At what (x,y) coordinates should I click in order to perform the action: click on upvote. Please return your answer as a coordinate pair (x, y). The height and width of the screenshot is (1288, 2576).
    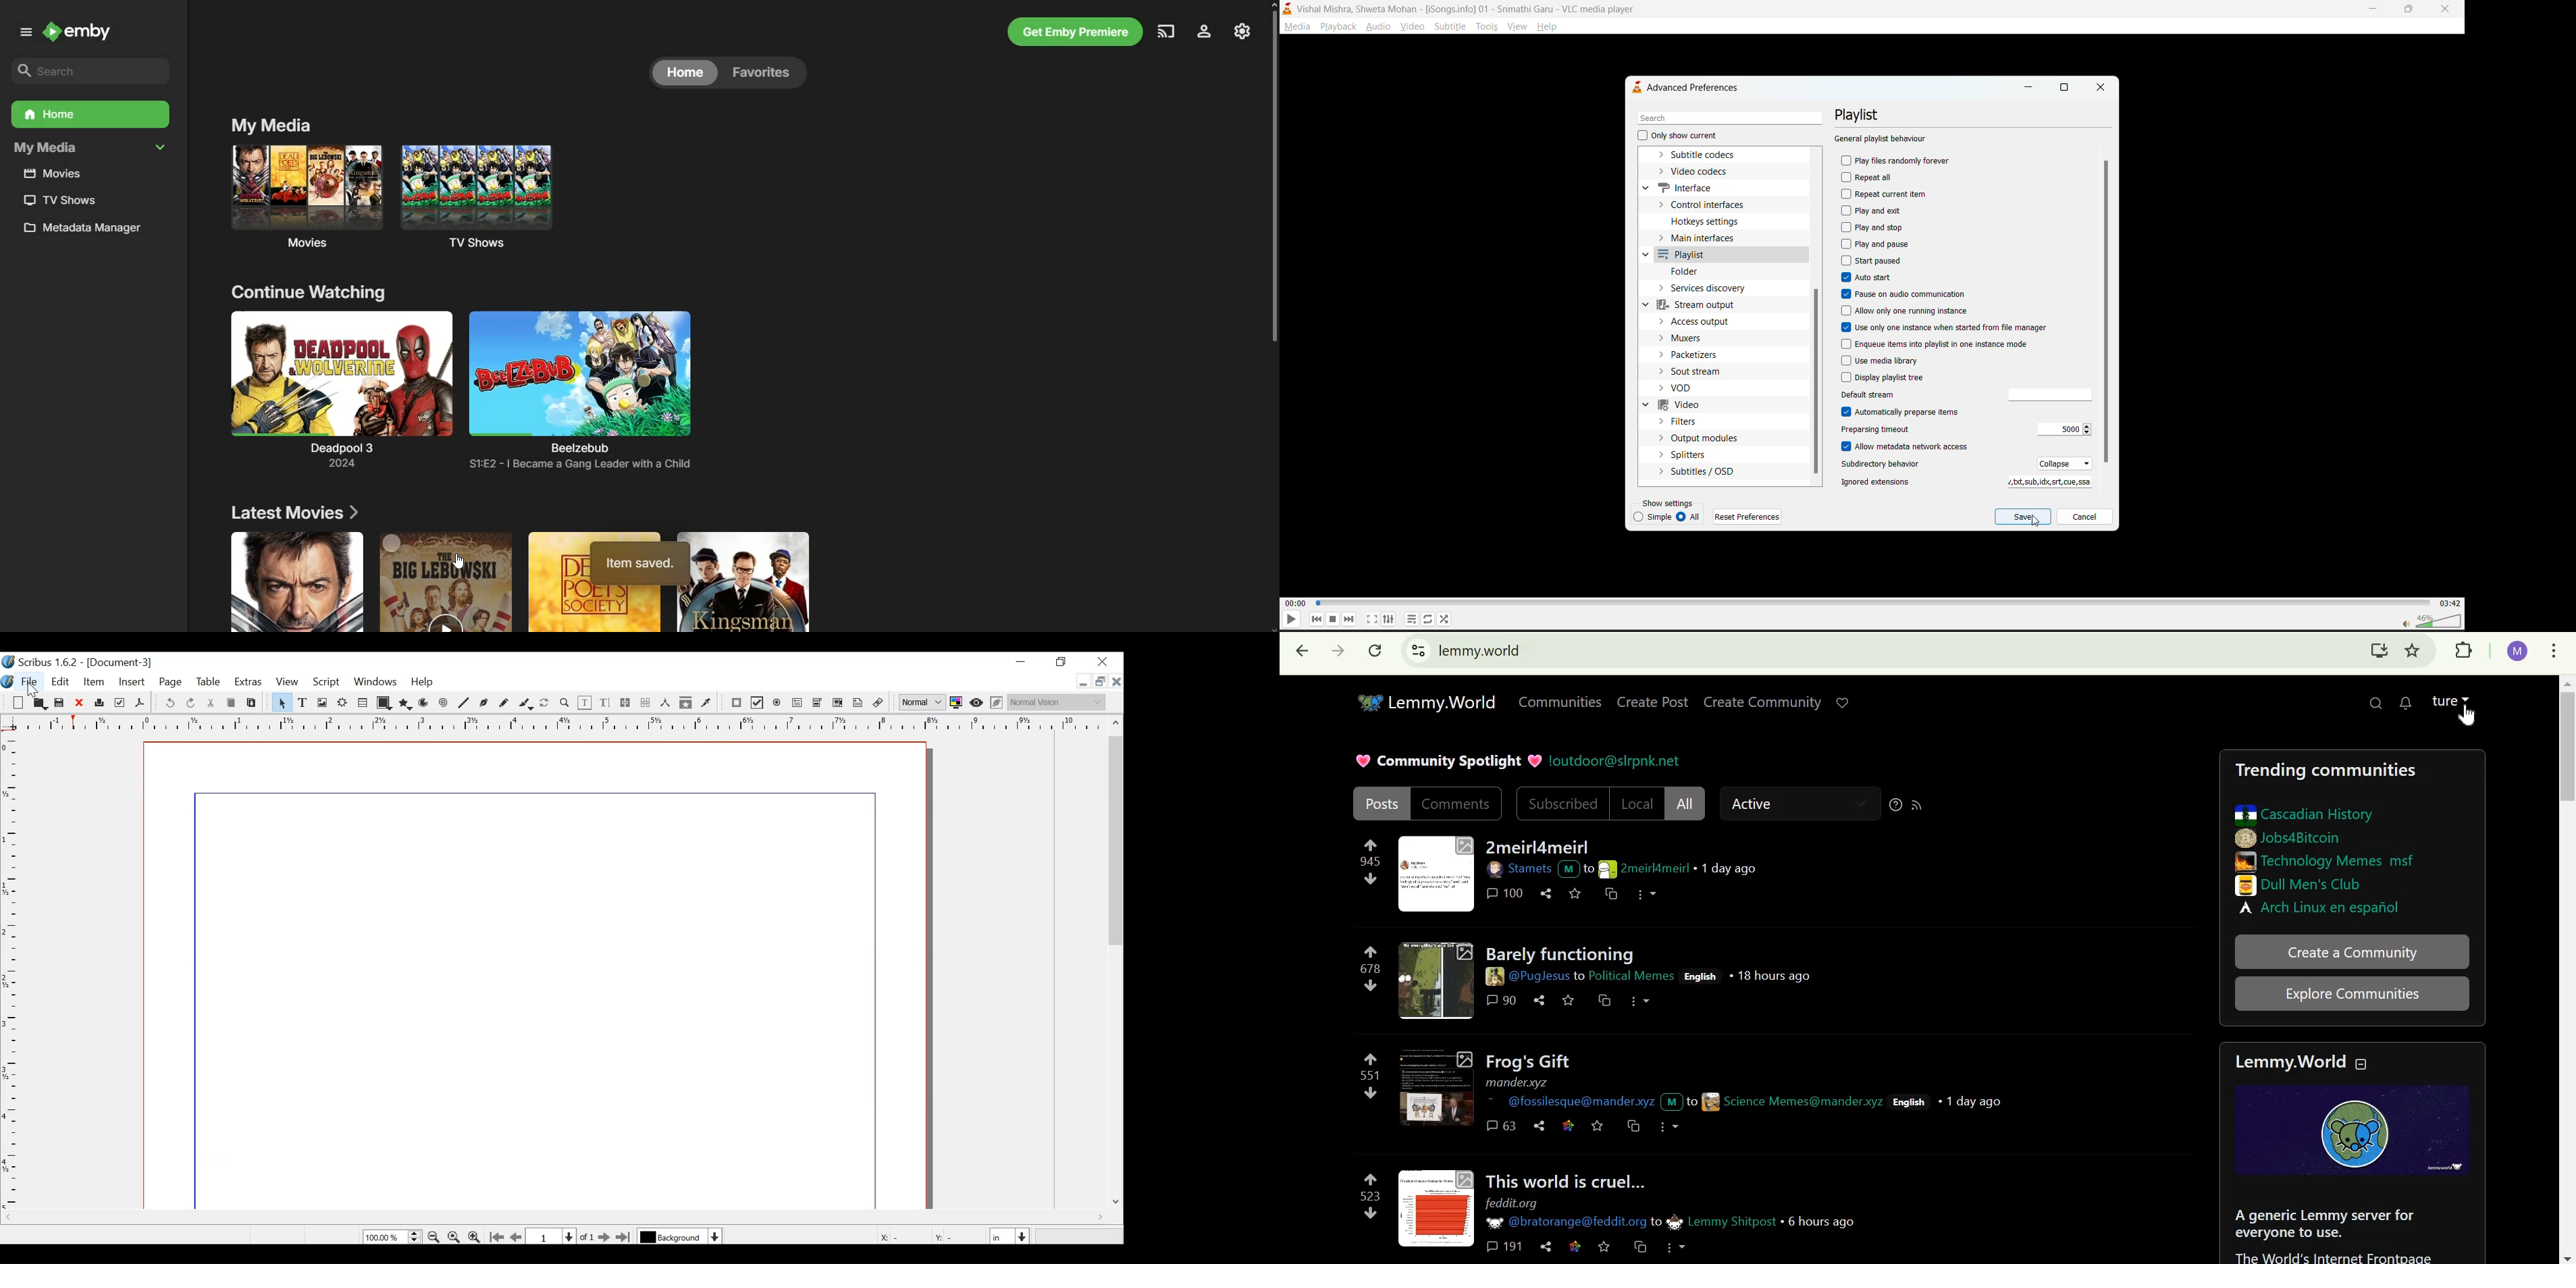
    Looking at the image, I should click on (1369, 1059).